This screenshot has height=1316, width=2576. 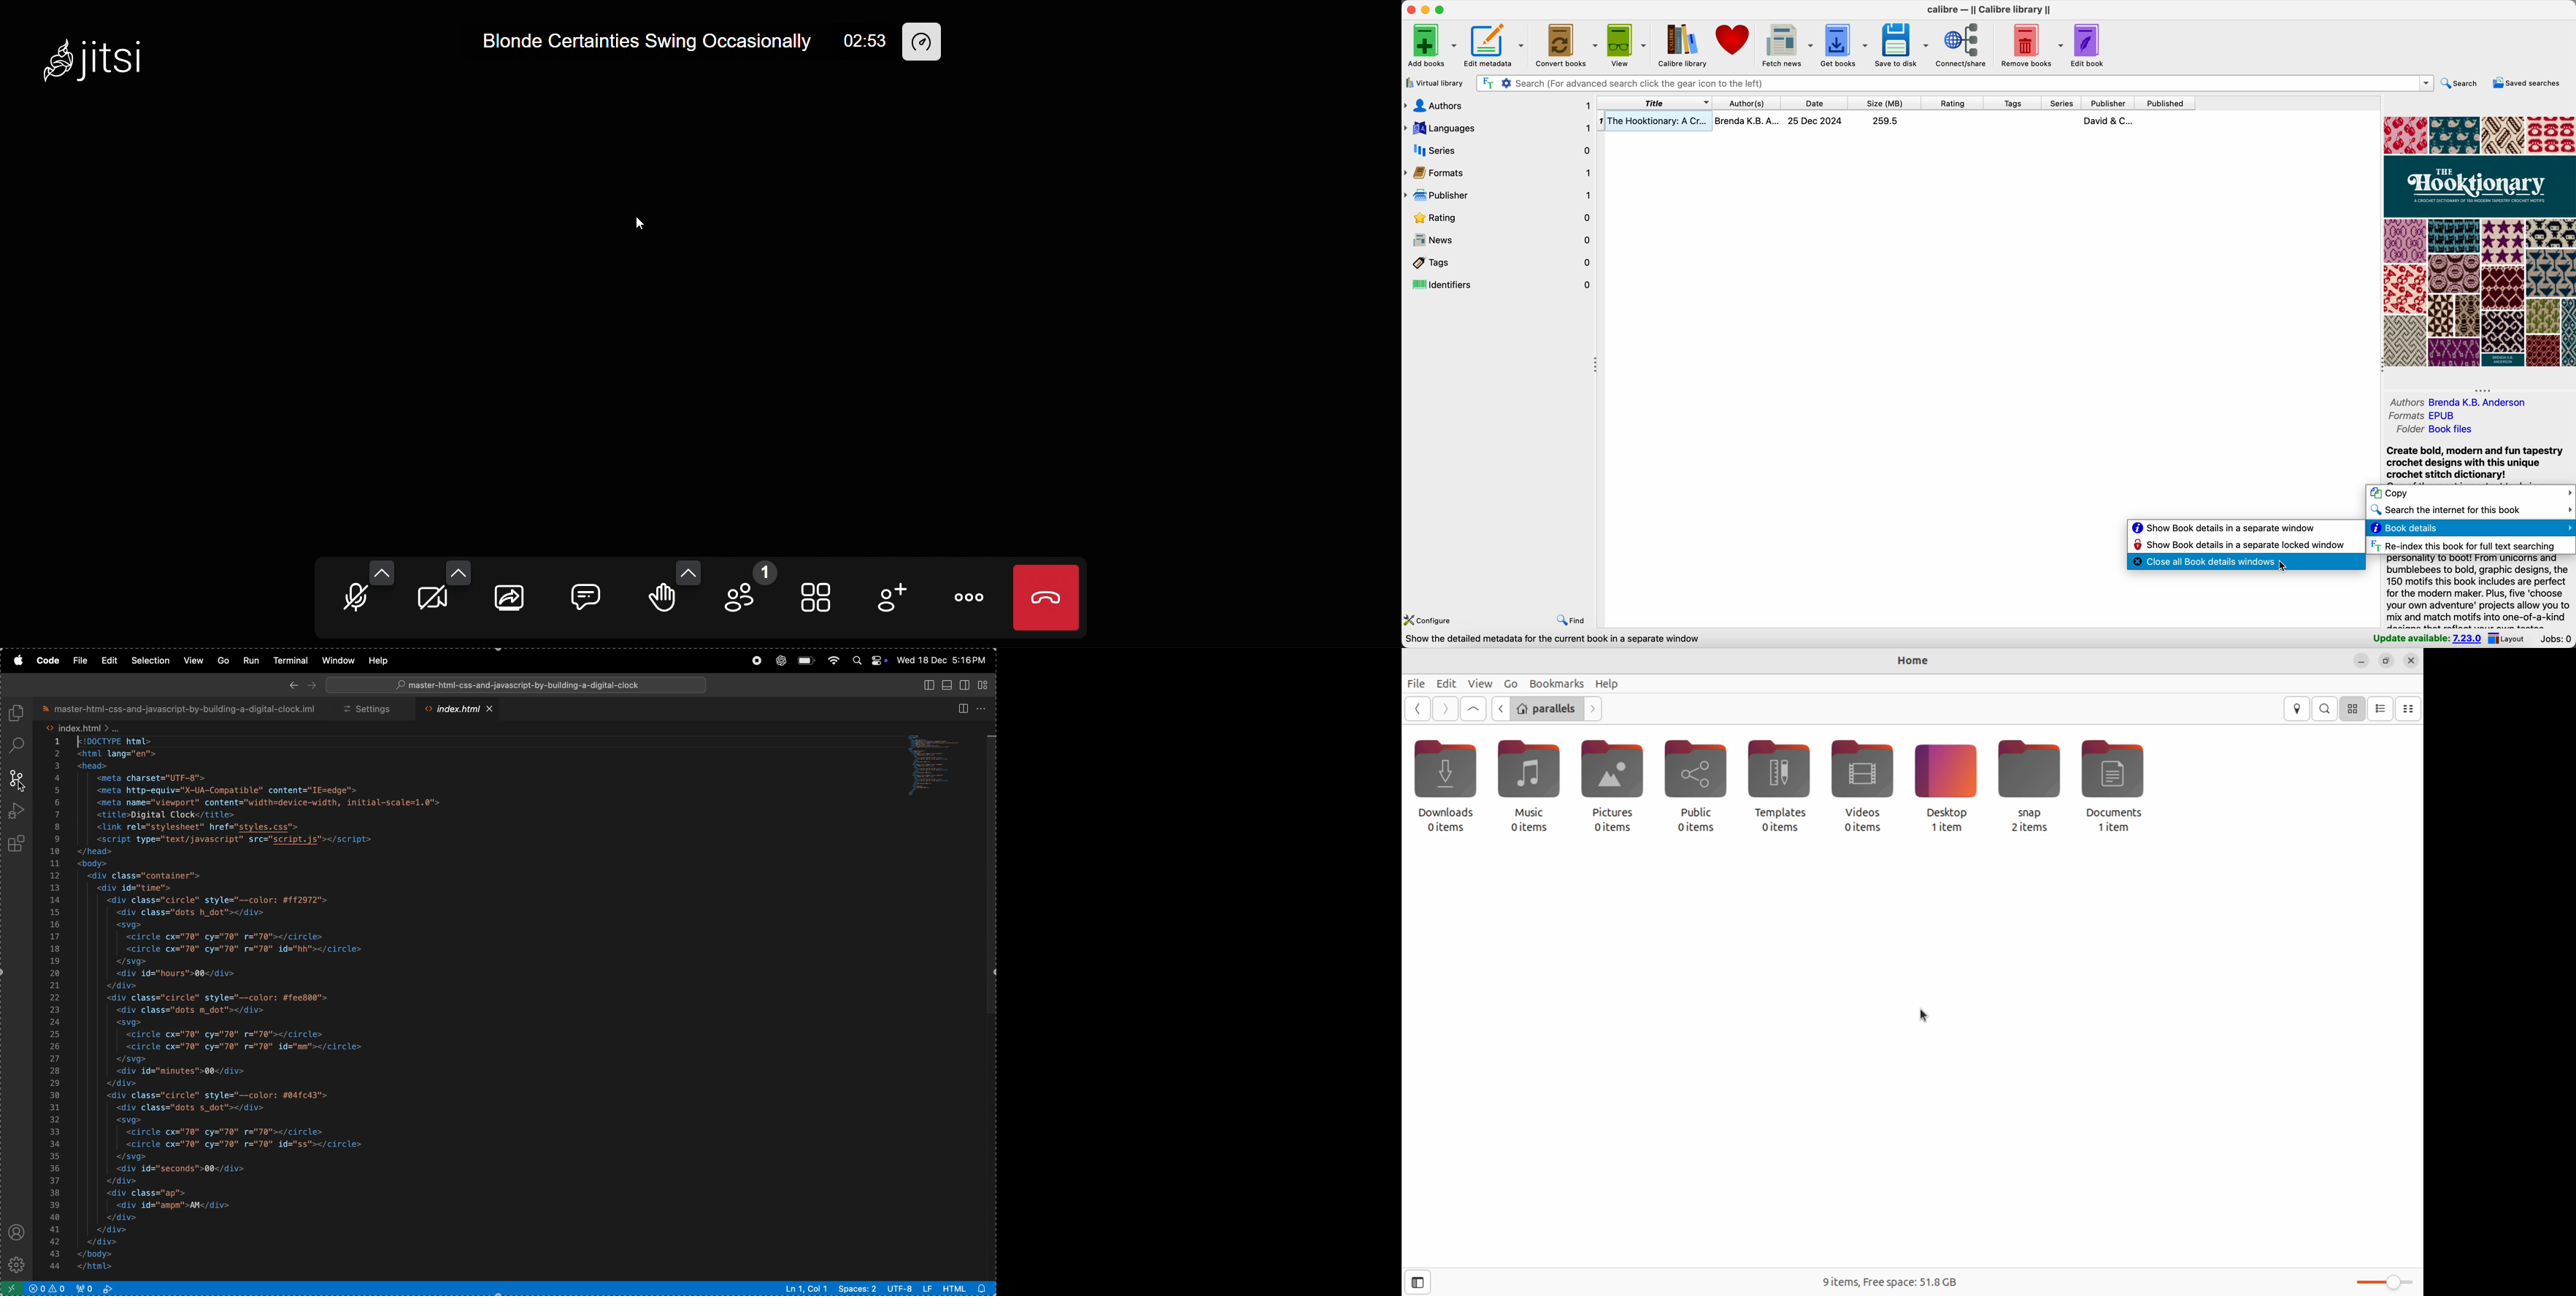 What do you see at coordinates (928, 42) in the screenshot?
I see `performance setting` at bounding box center [928, 42].